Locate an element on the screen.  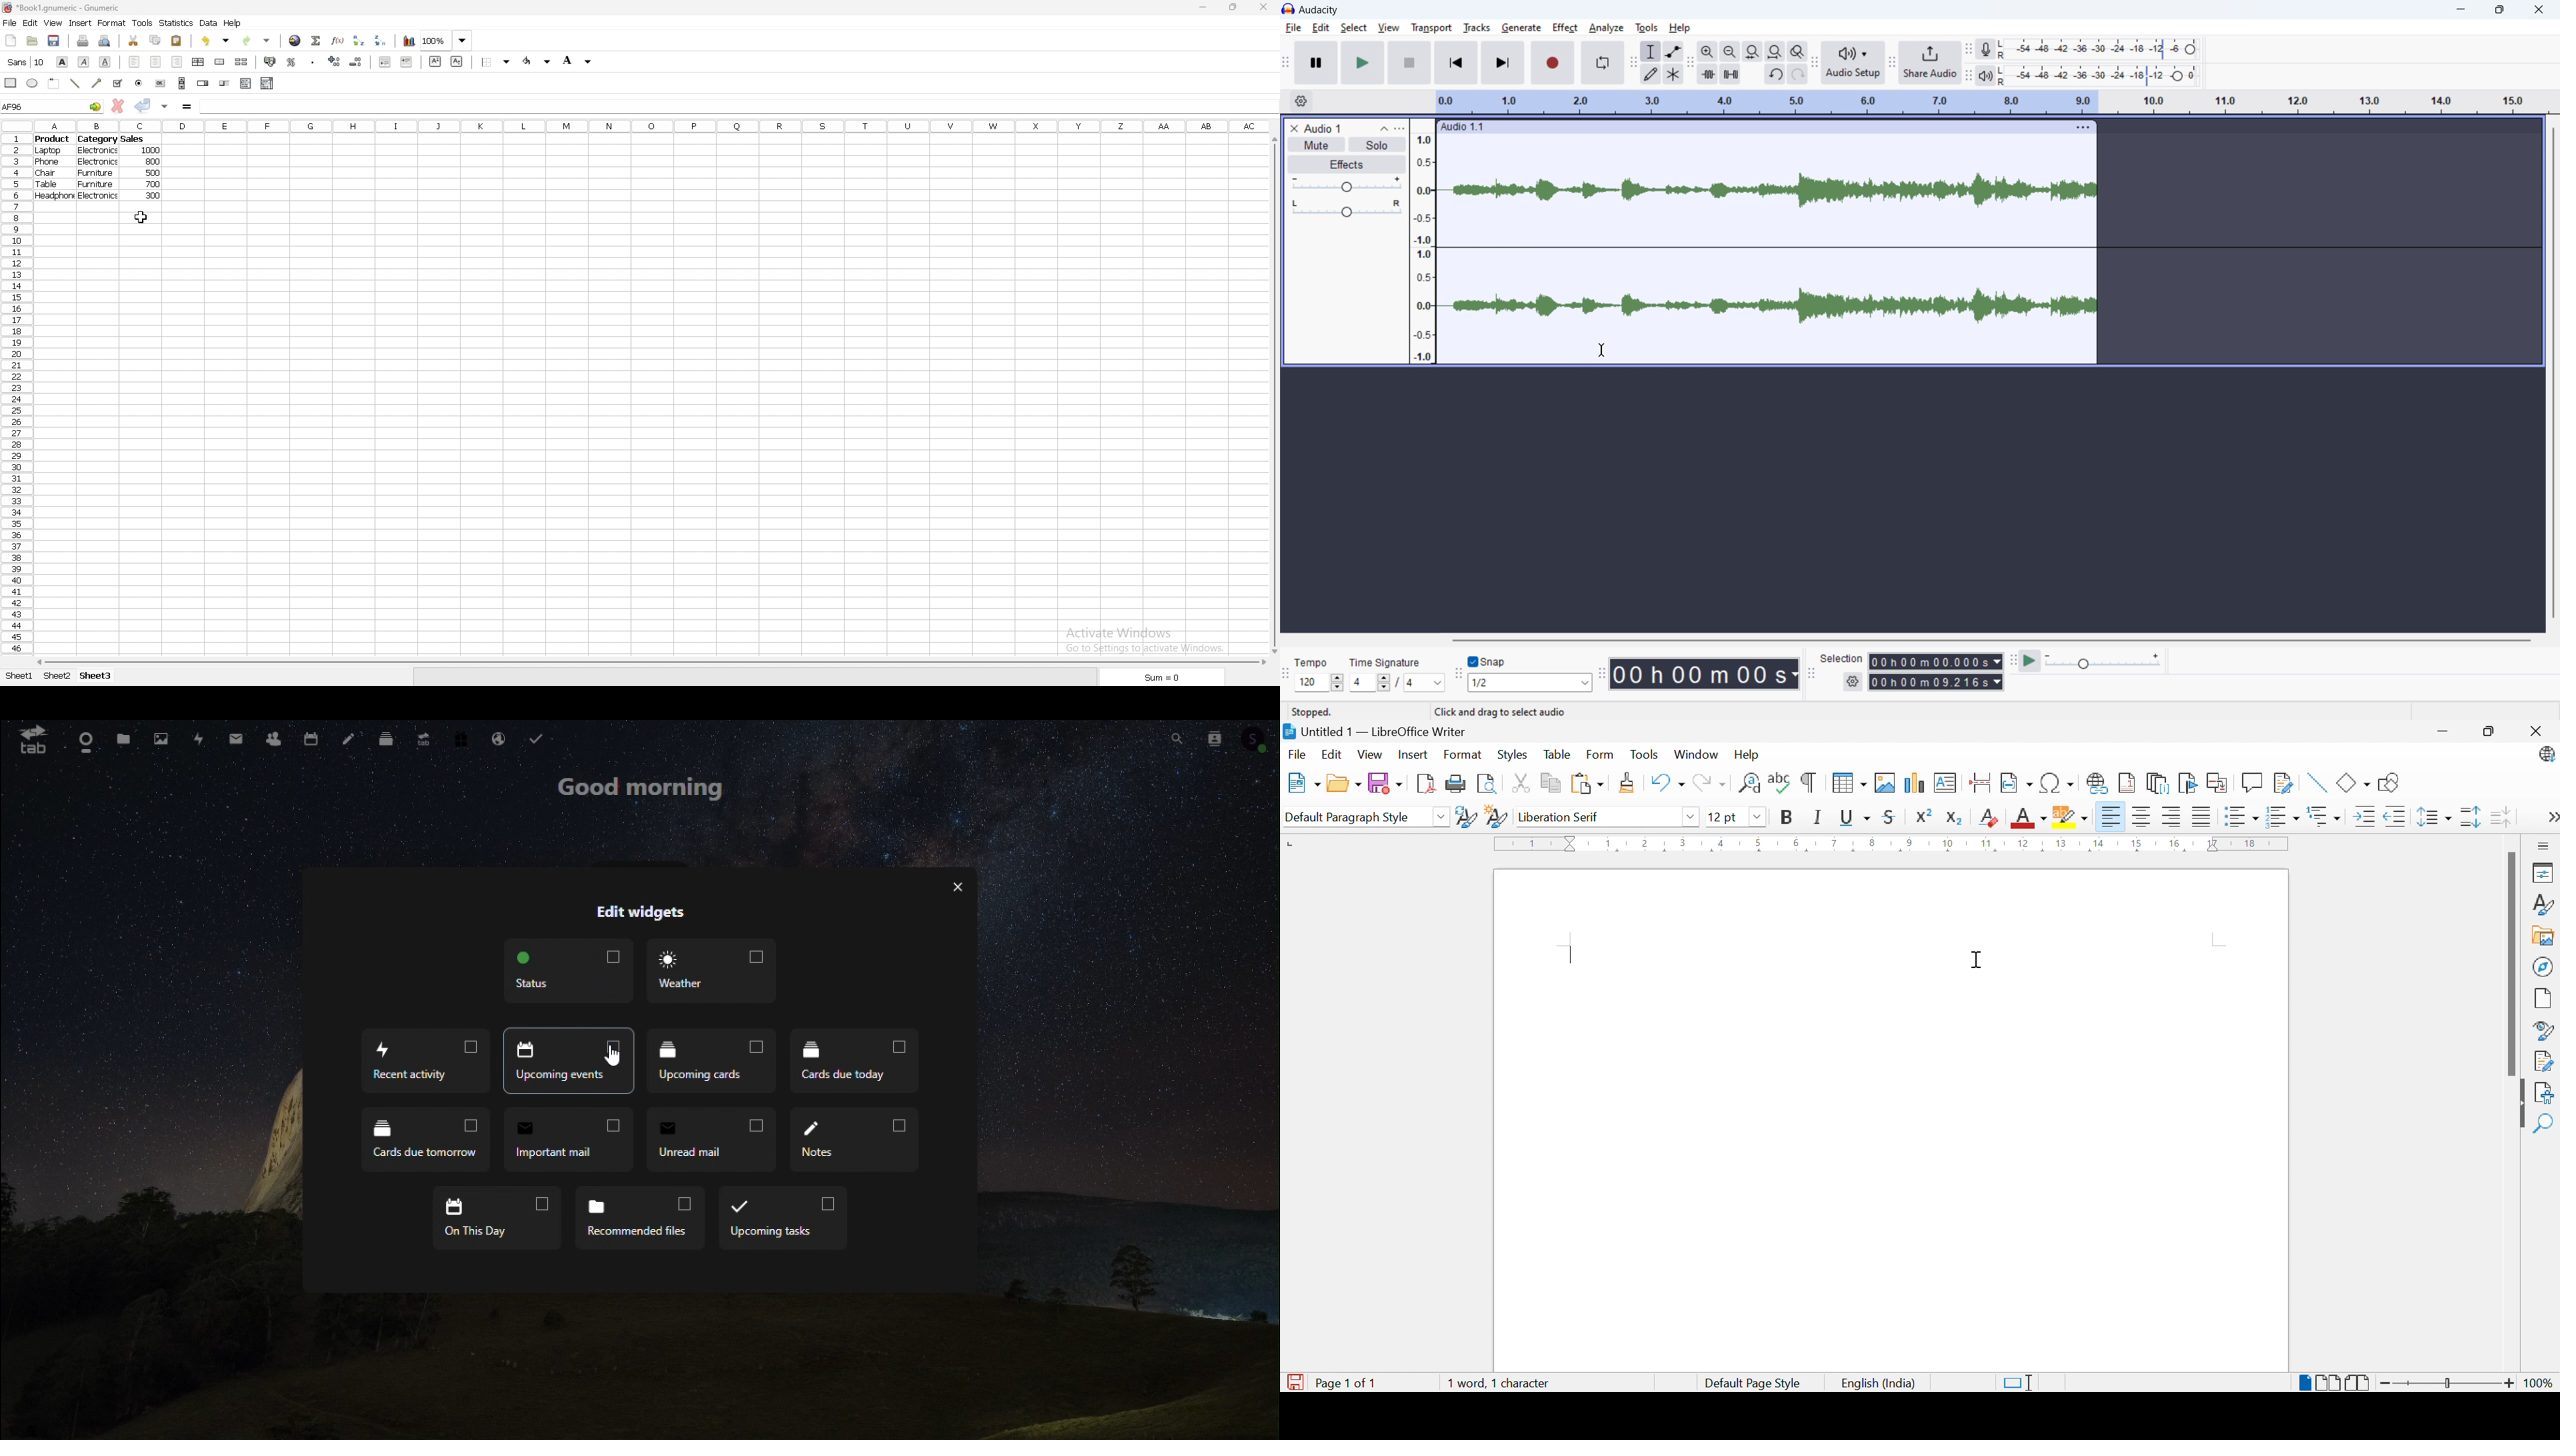
timestamp is located at coordinates (1704, 673).